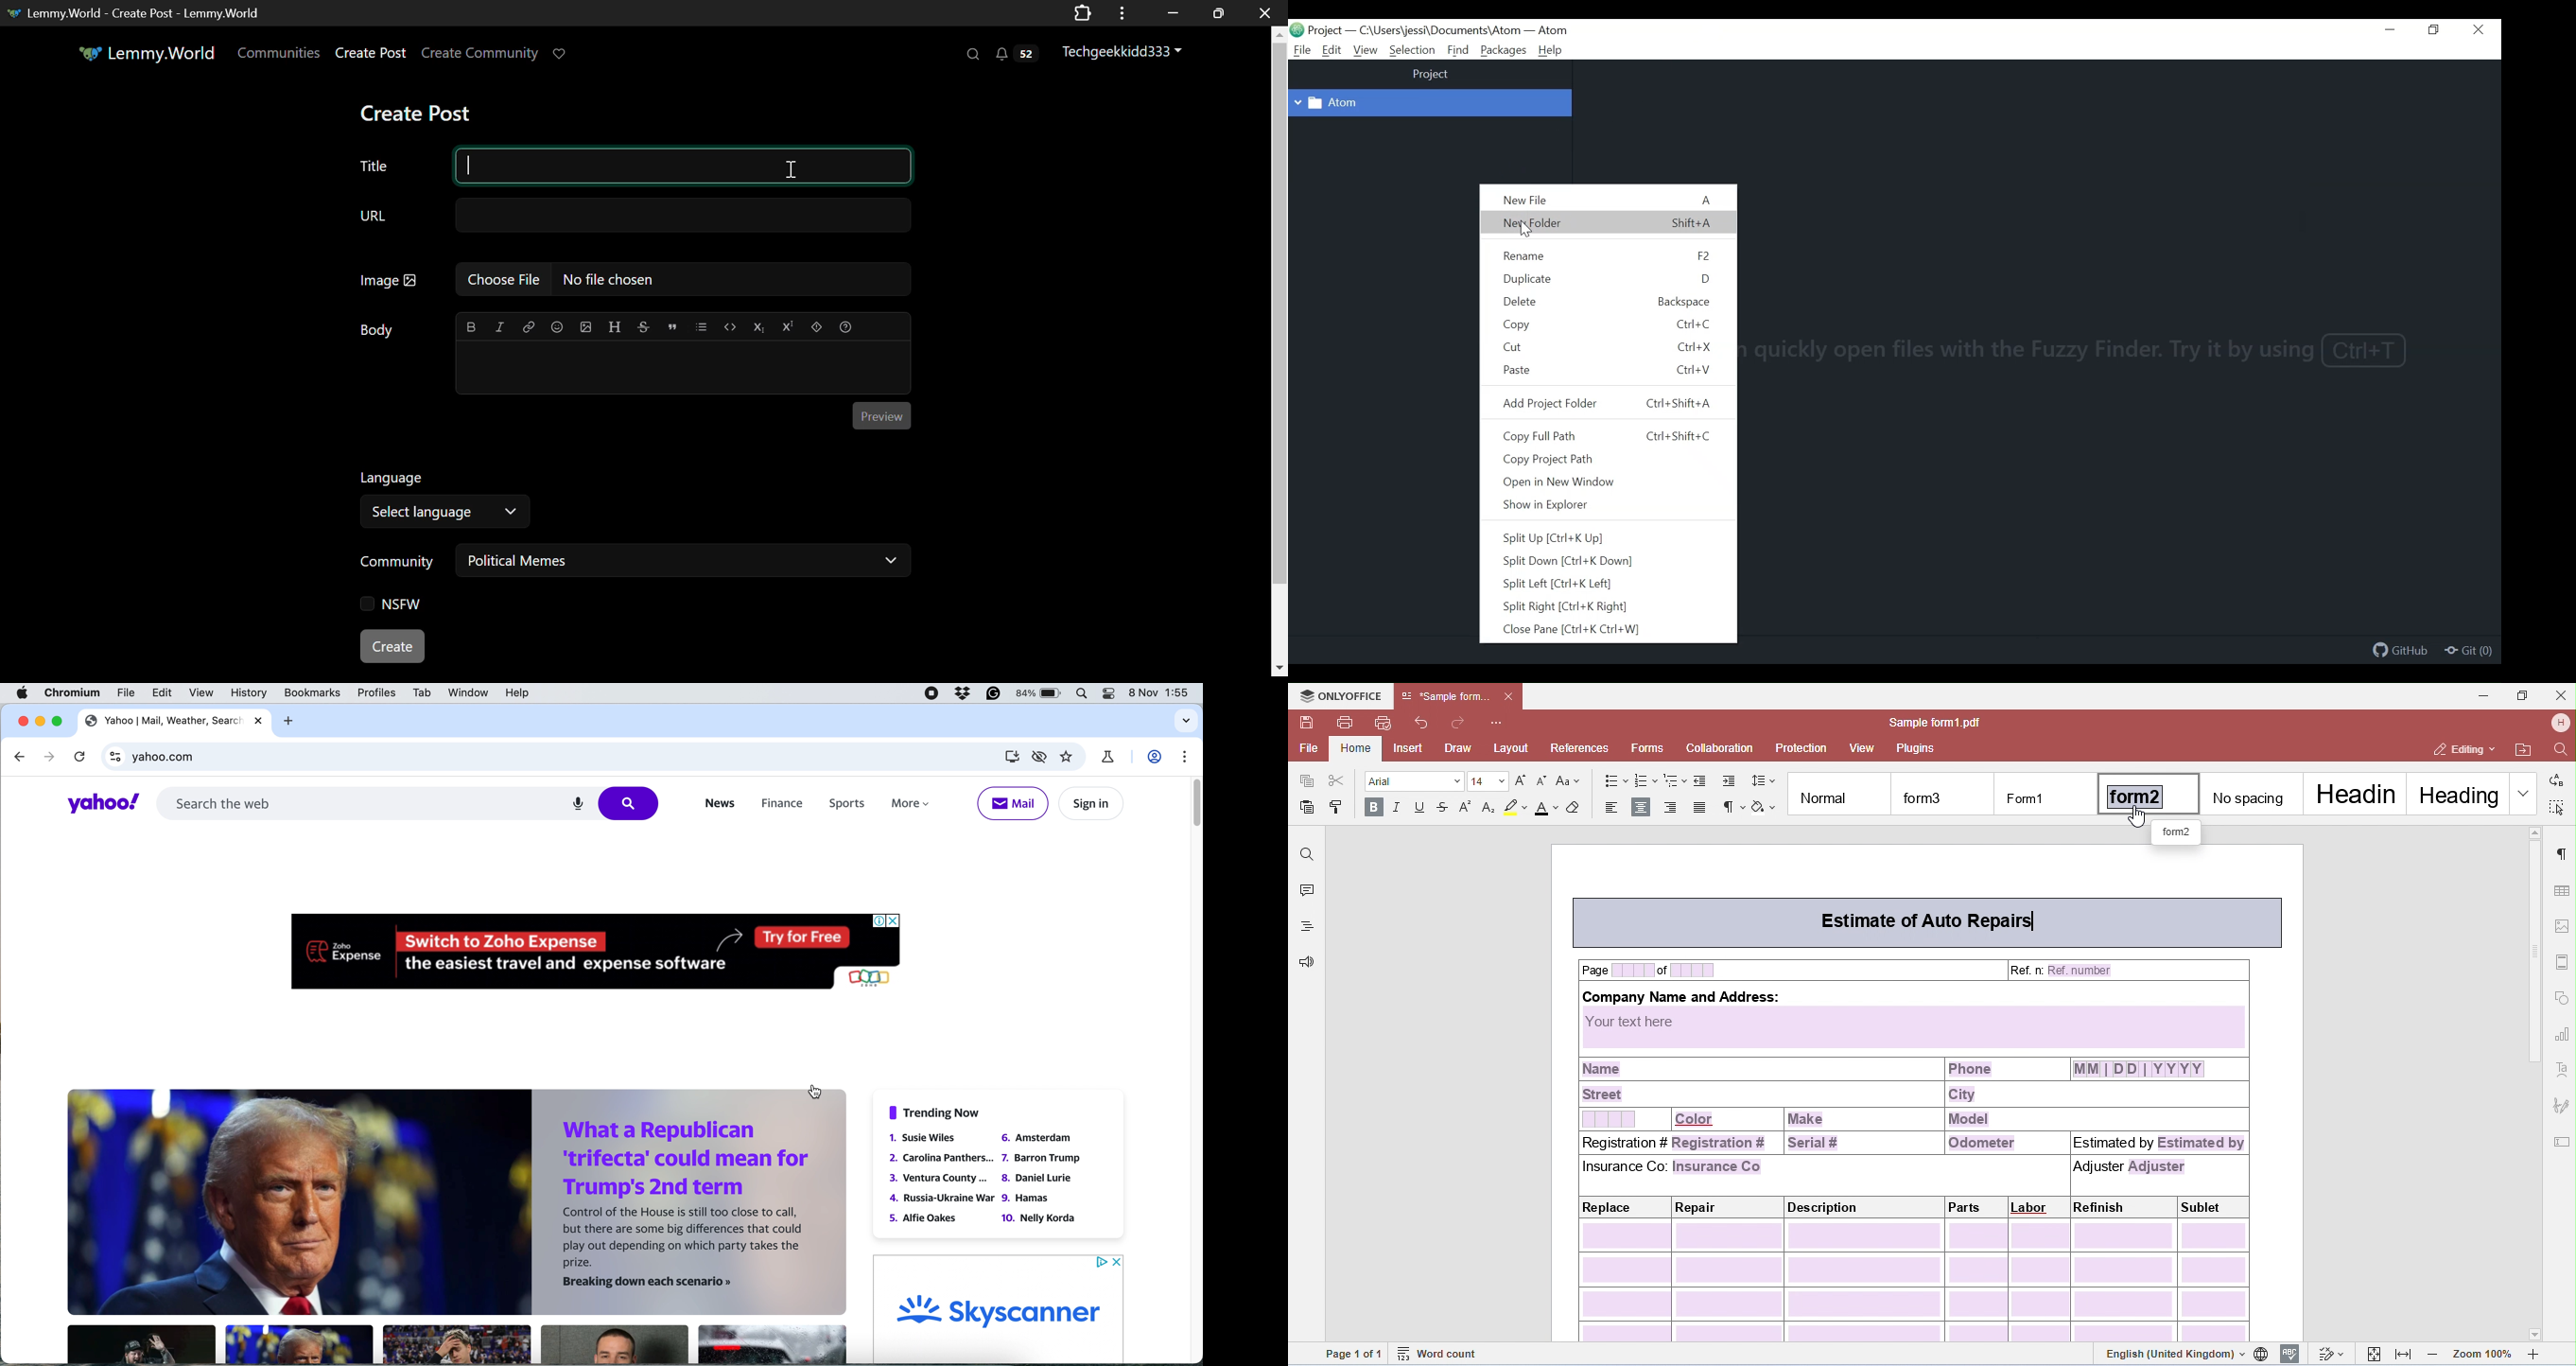 Image resolution: width=2576 pixels, height=1372 pixels. What do you see at coordinates (1011, 758) in the screenshot?
I see `install yahoo` at bounding box center [1011, 758].